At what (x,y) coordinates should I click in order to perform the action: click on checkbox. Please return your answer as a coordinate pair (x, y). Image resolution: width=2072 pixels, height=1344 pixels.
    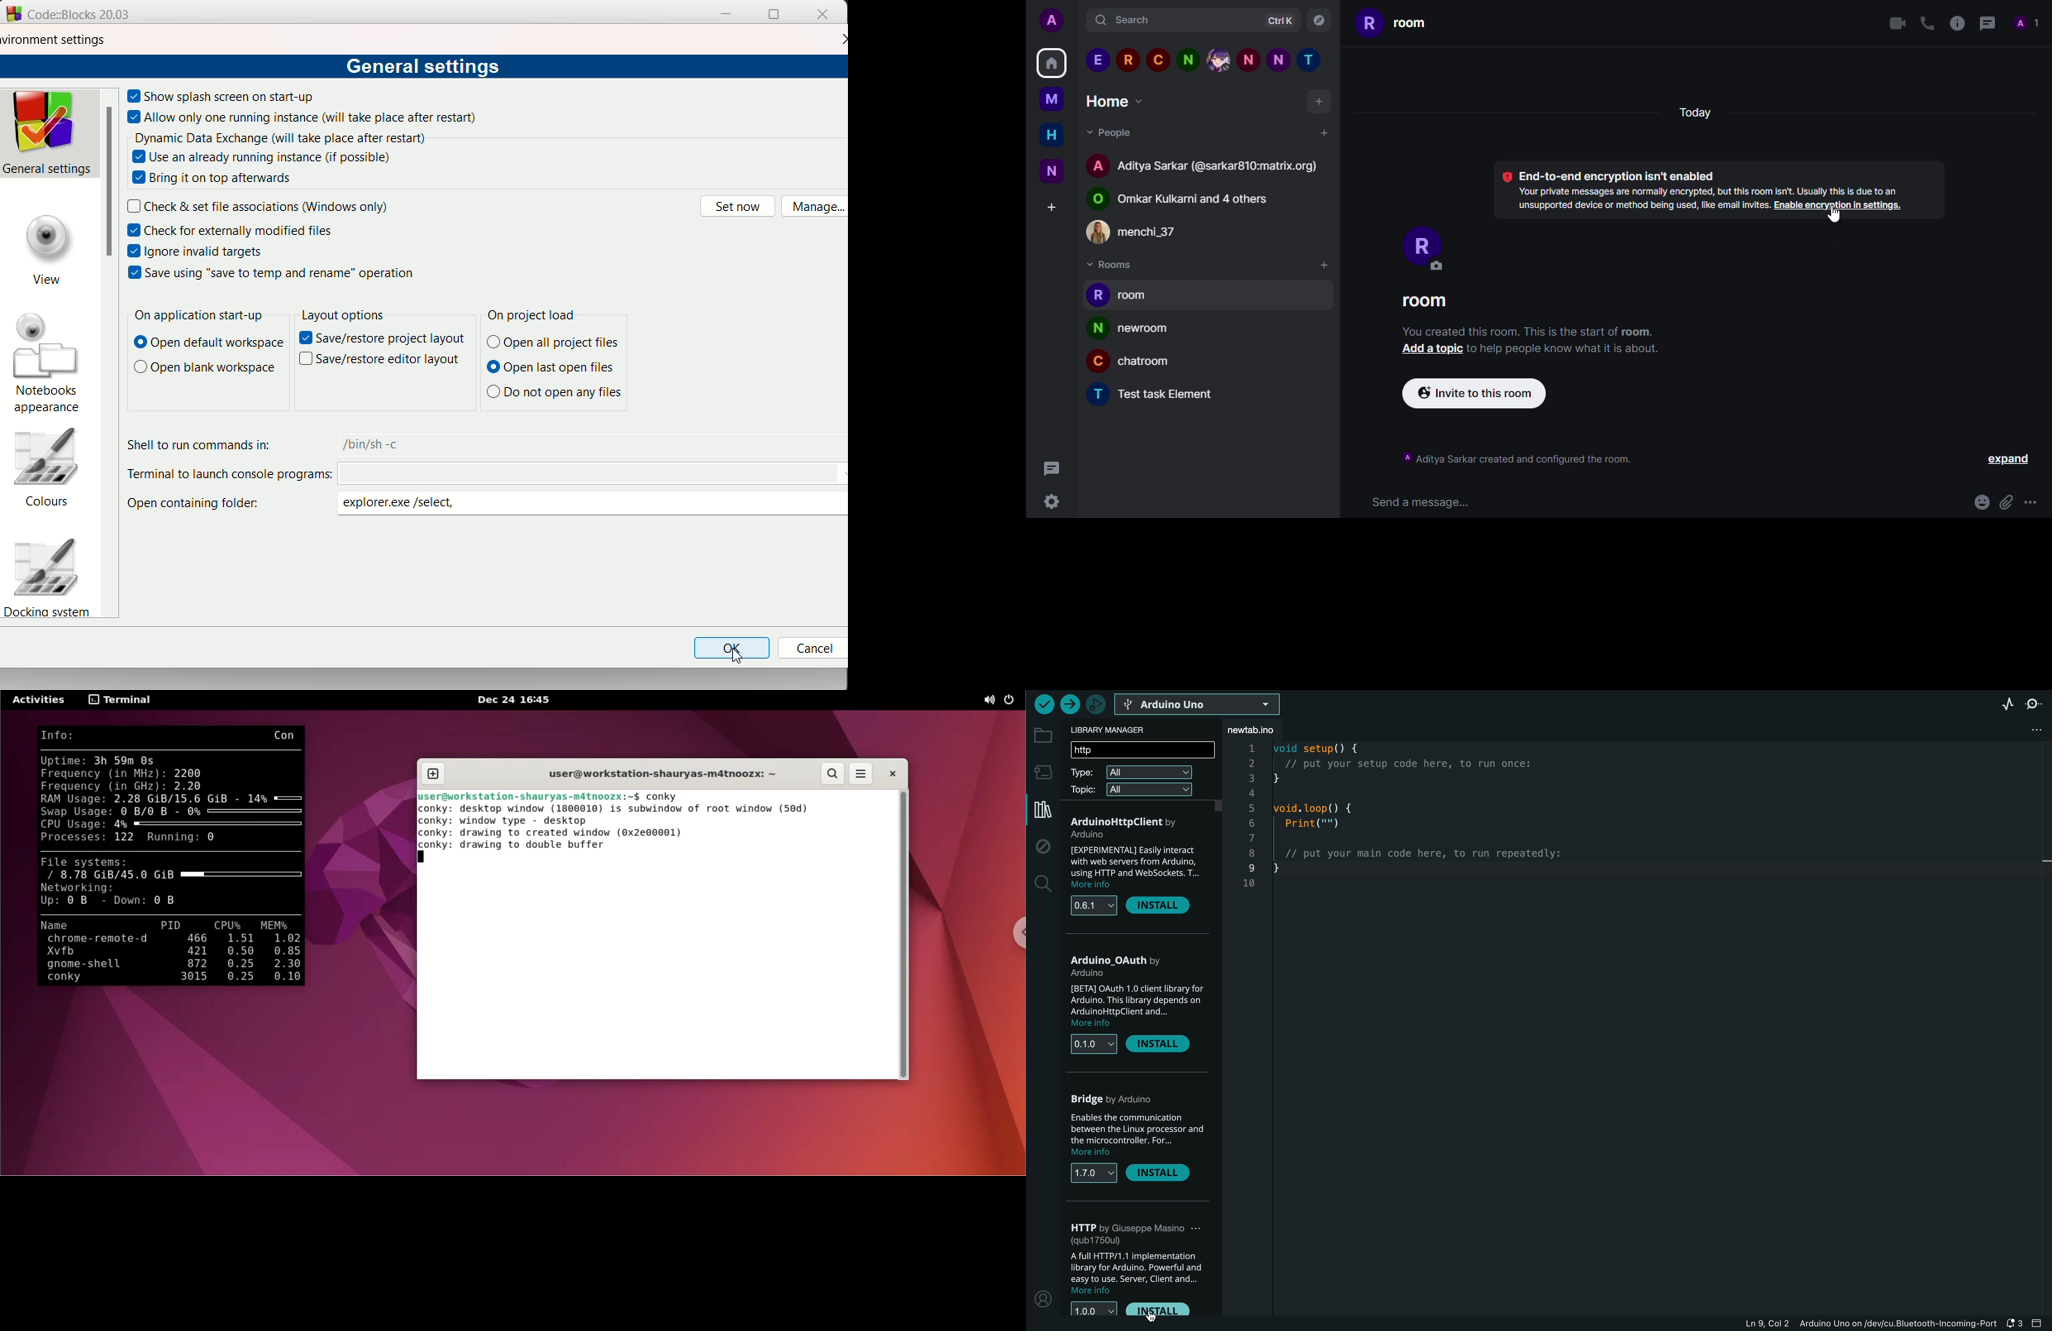
    Looking at the image, I should click on (135, 230).